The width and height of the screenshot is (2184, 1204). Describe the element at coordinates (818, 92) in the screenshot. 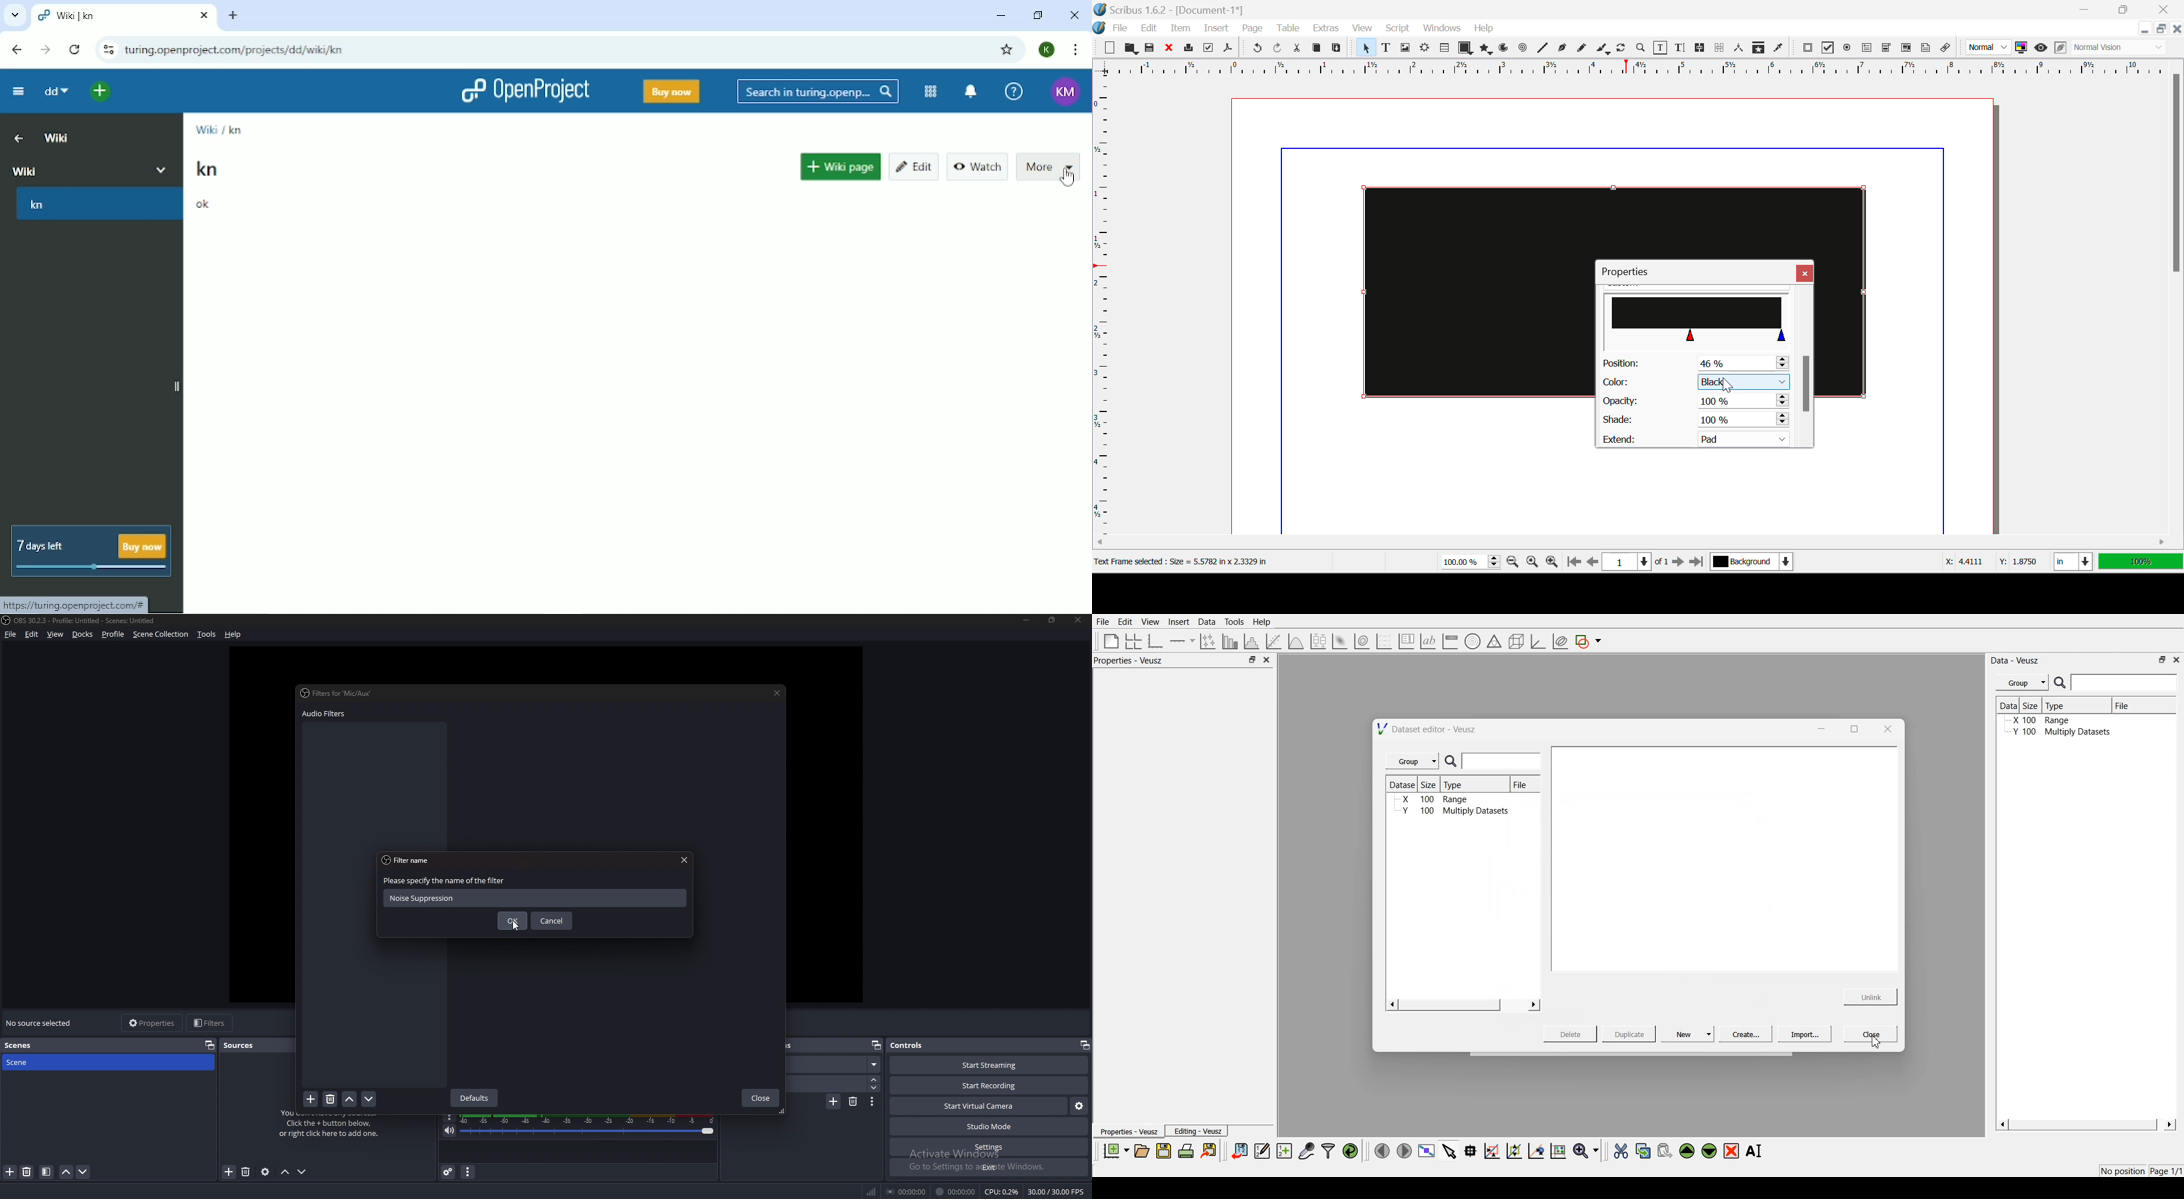

I see `Search` at that location.